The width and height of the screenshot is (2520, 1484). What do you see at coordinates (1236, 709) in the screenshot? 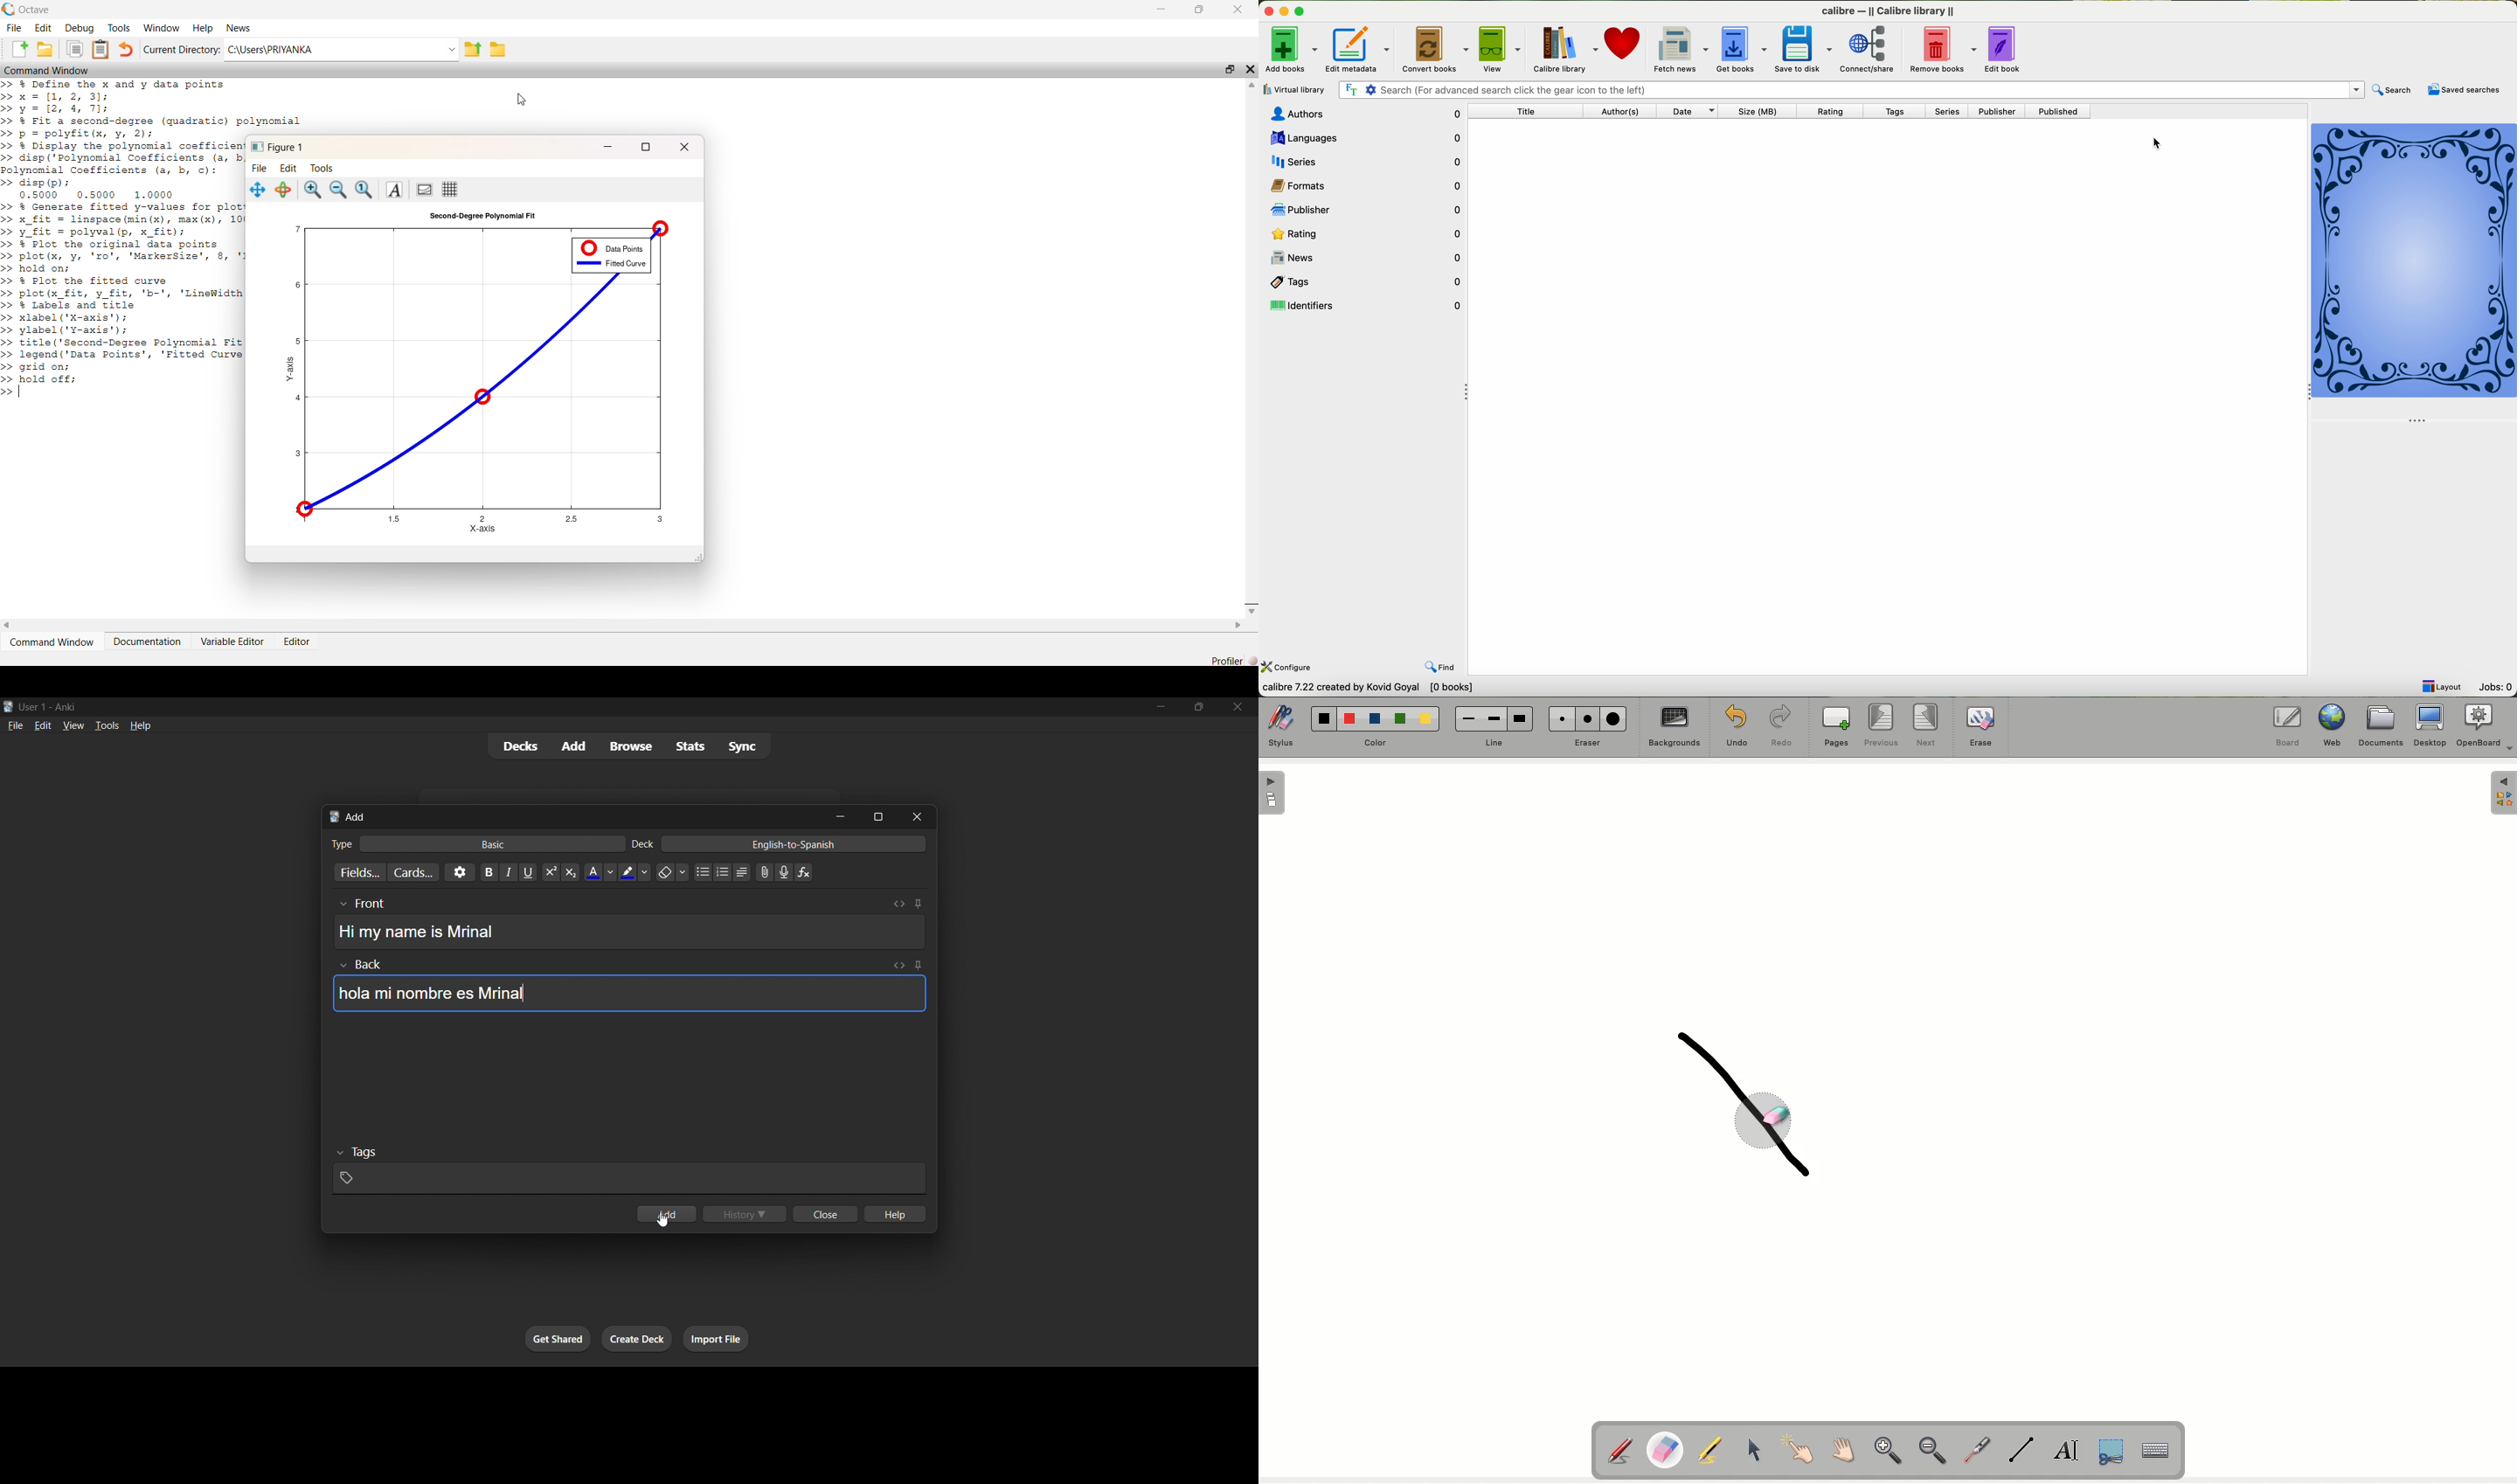
I see `close` at bounding box center [1236, 709].